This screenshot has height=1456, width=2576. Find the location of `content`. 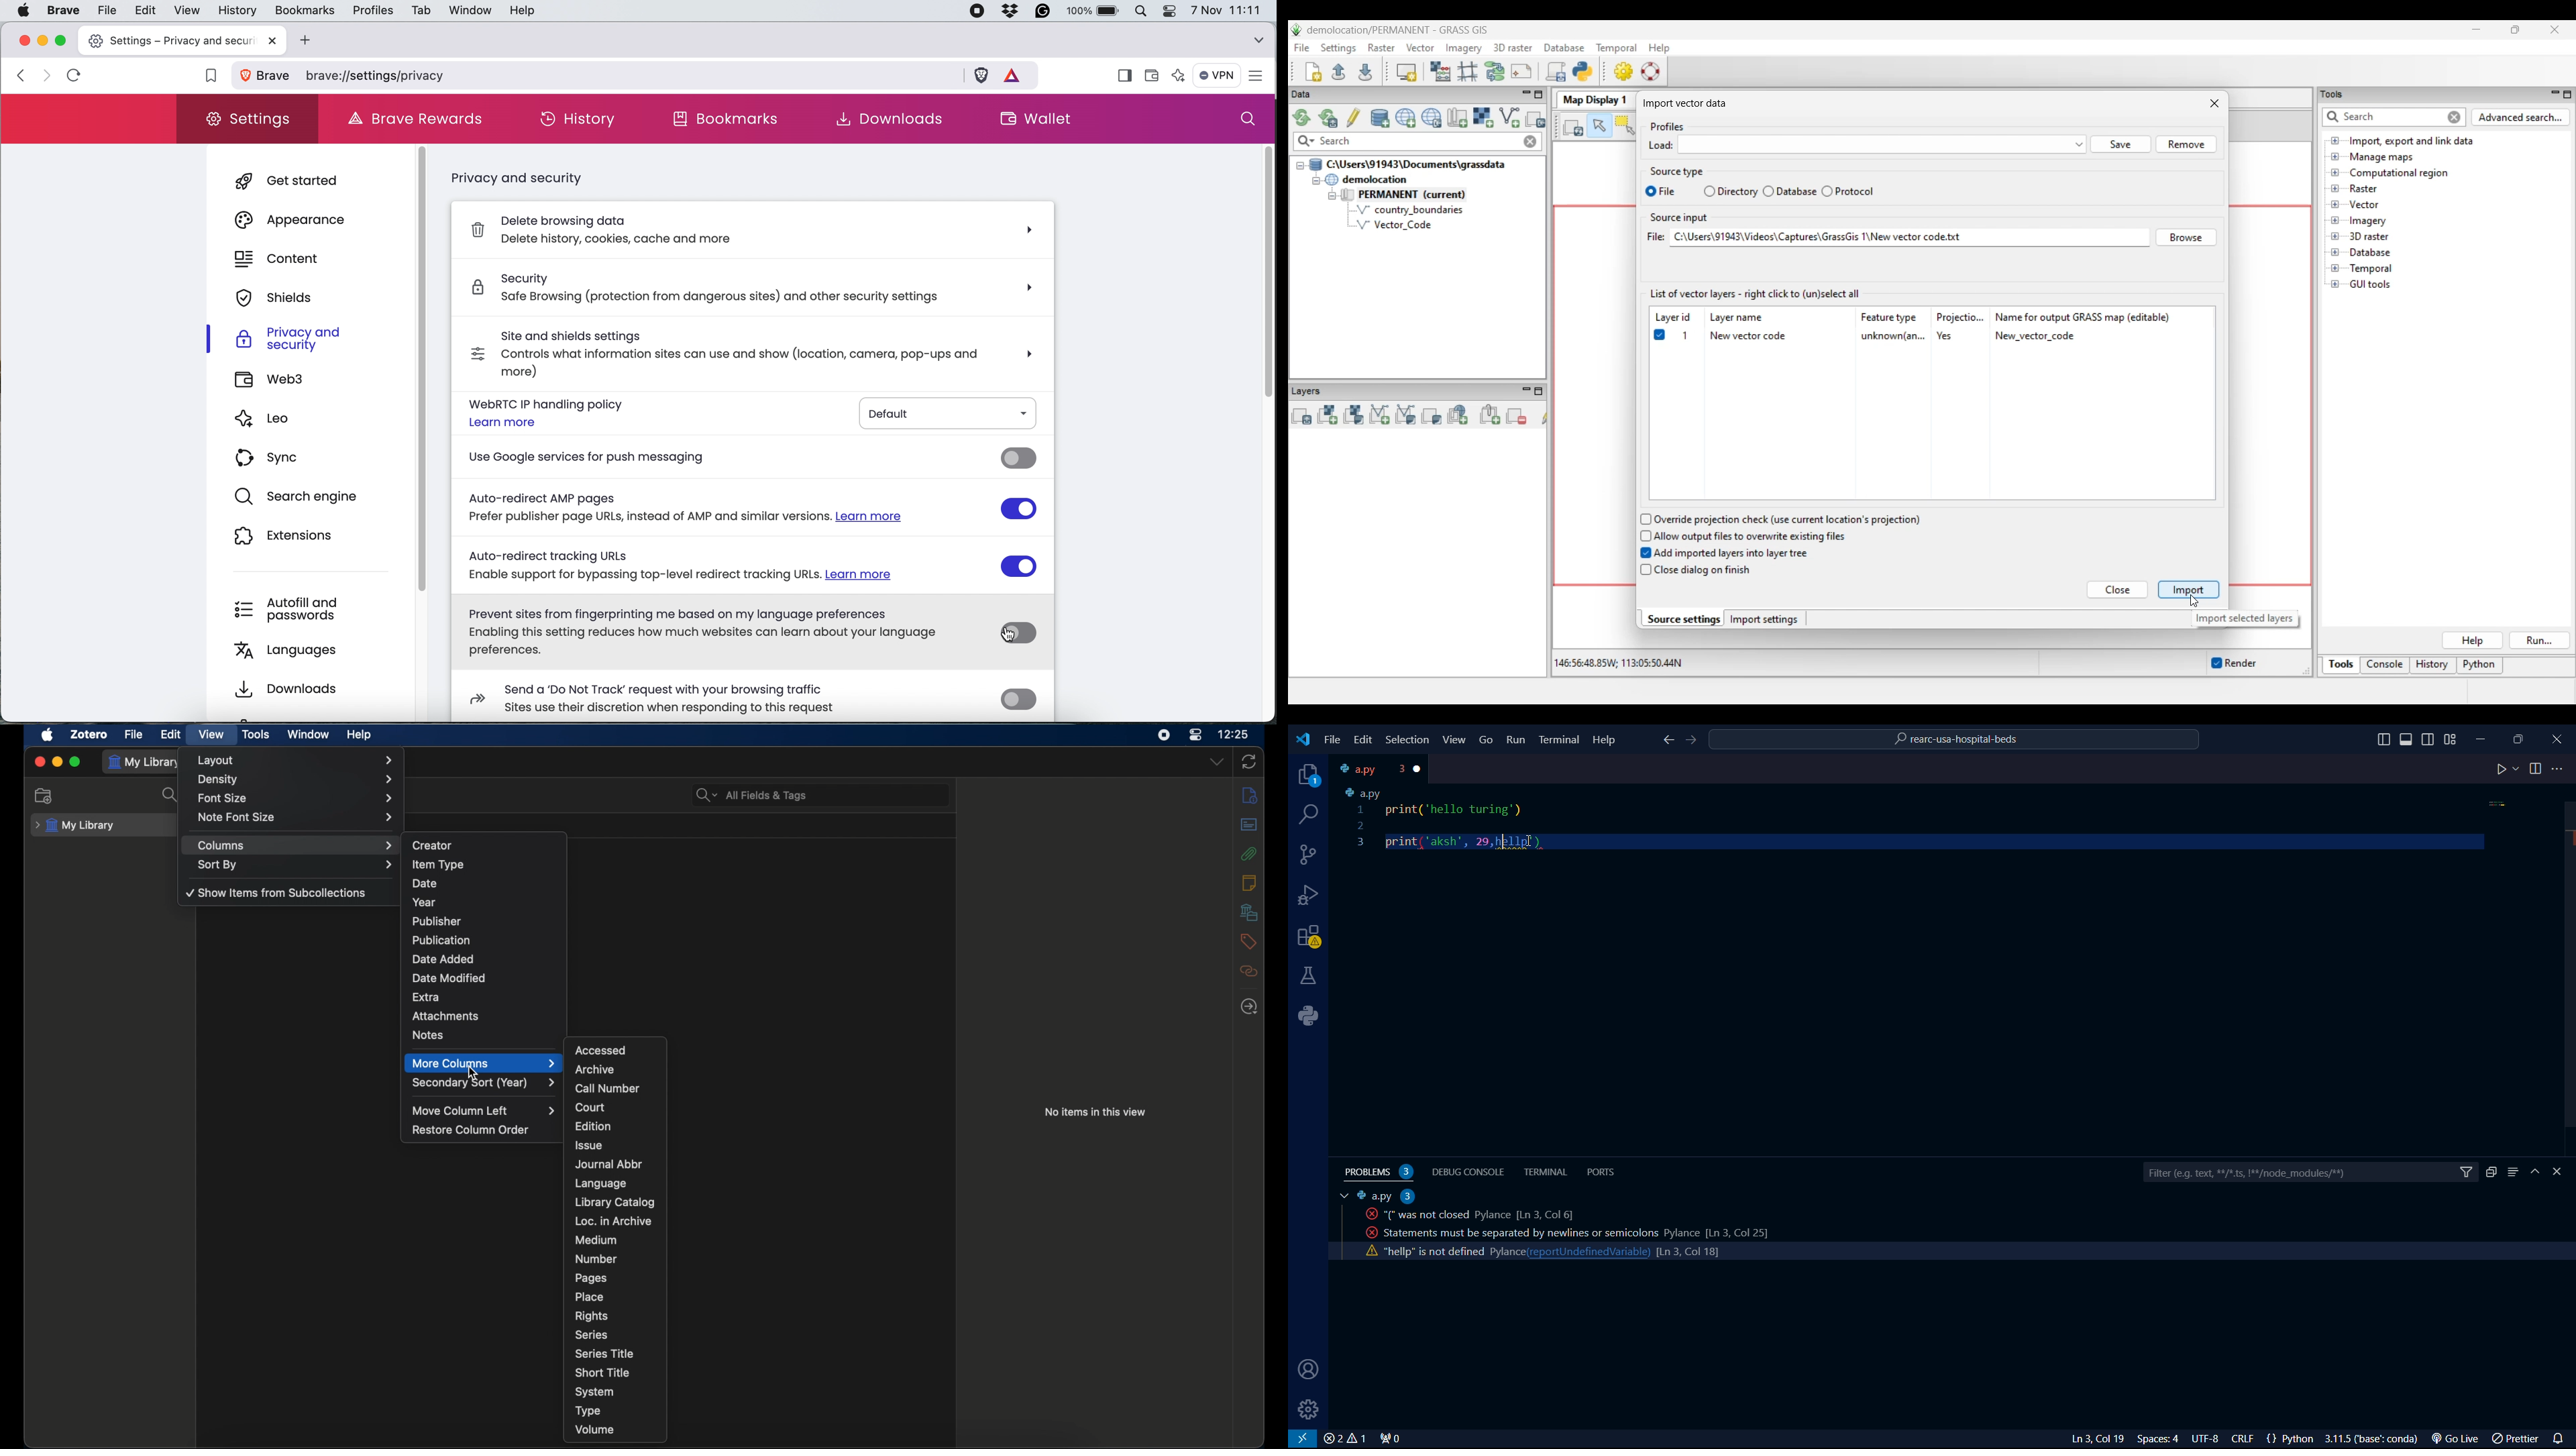

content is located at coordinates (285, 258).